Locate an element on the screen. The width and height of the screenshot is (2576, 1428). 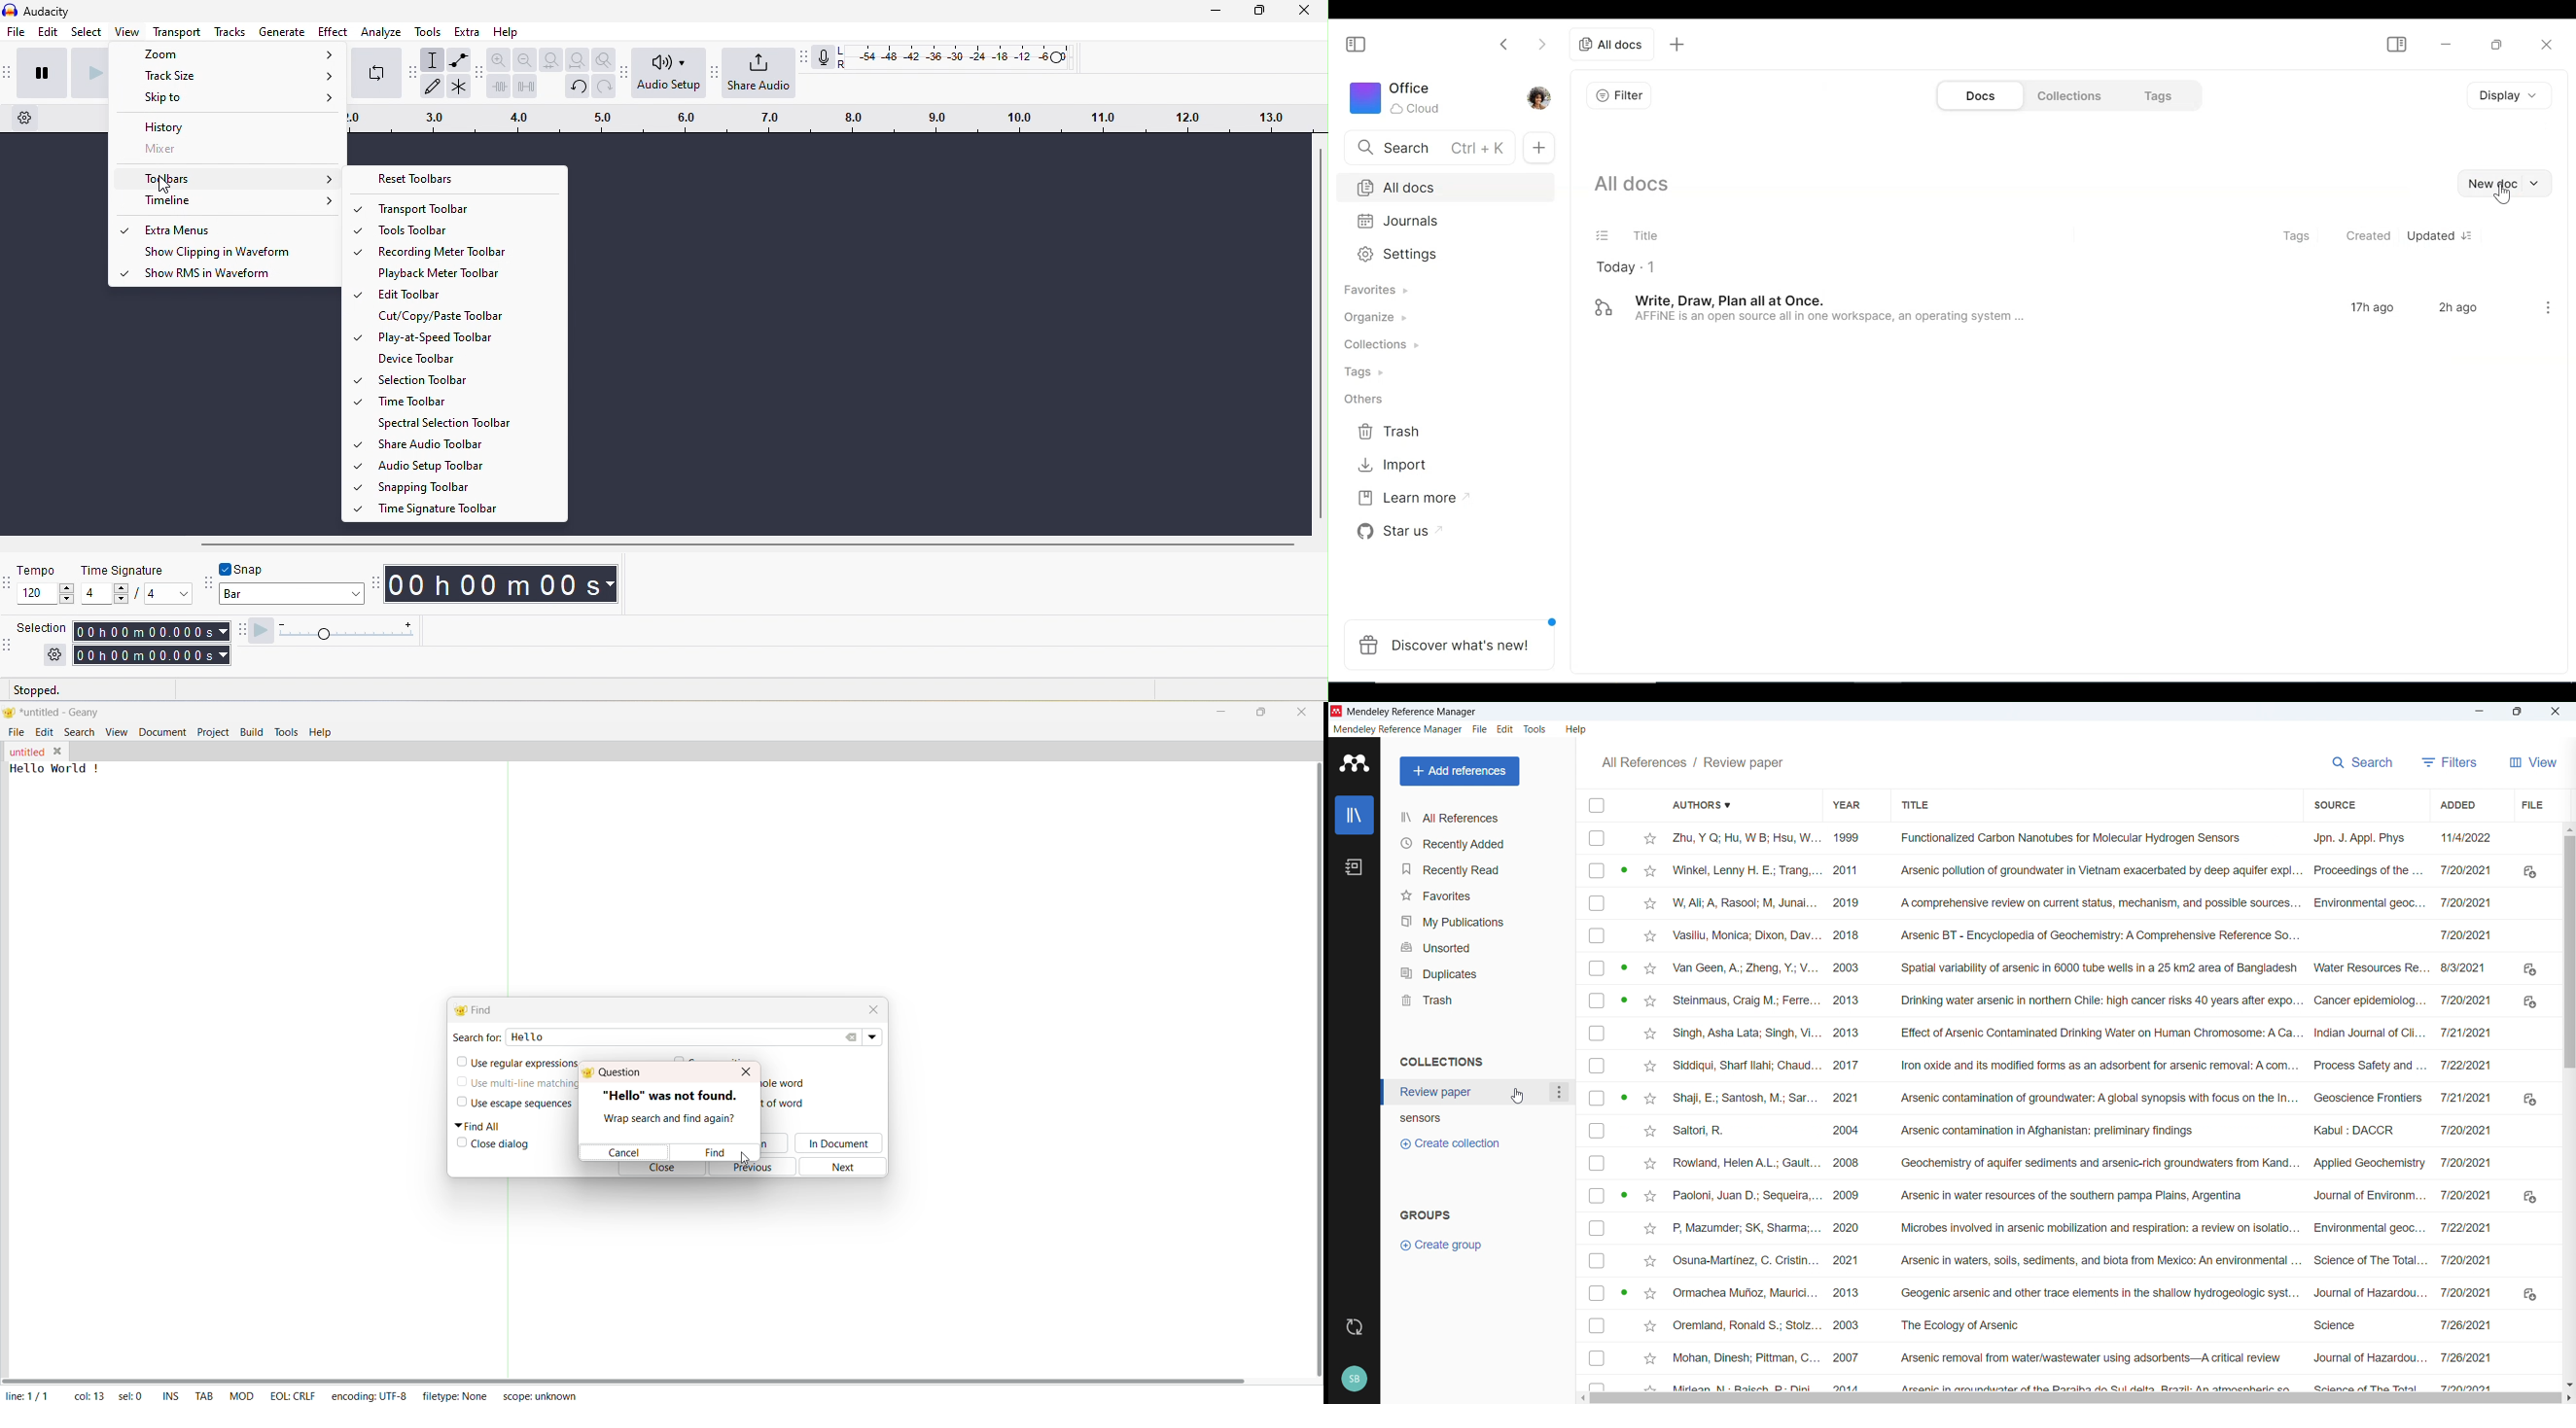
Create groups  is located at coordinates (1447, 1245).